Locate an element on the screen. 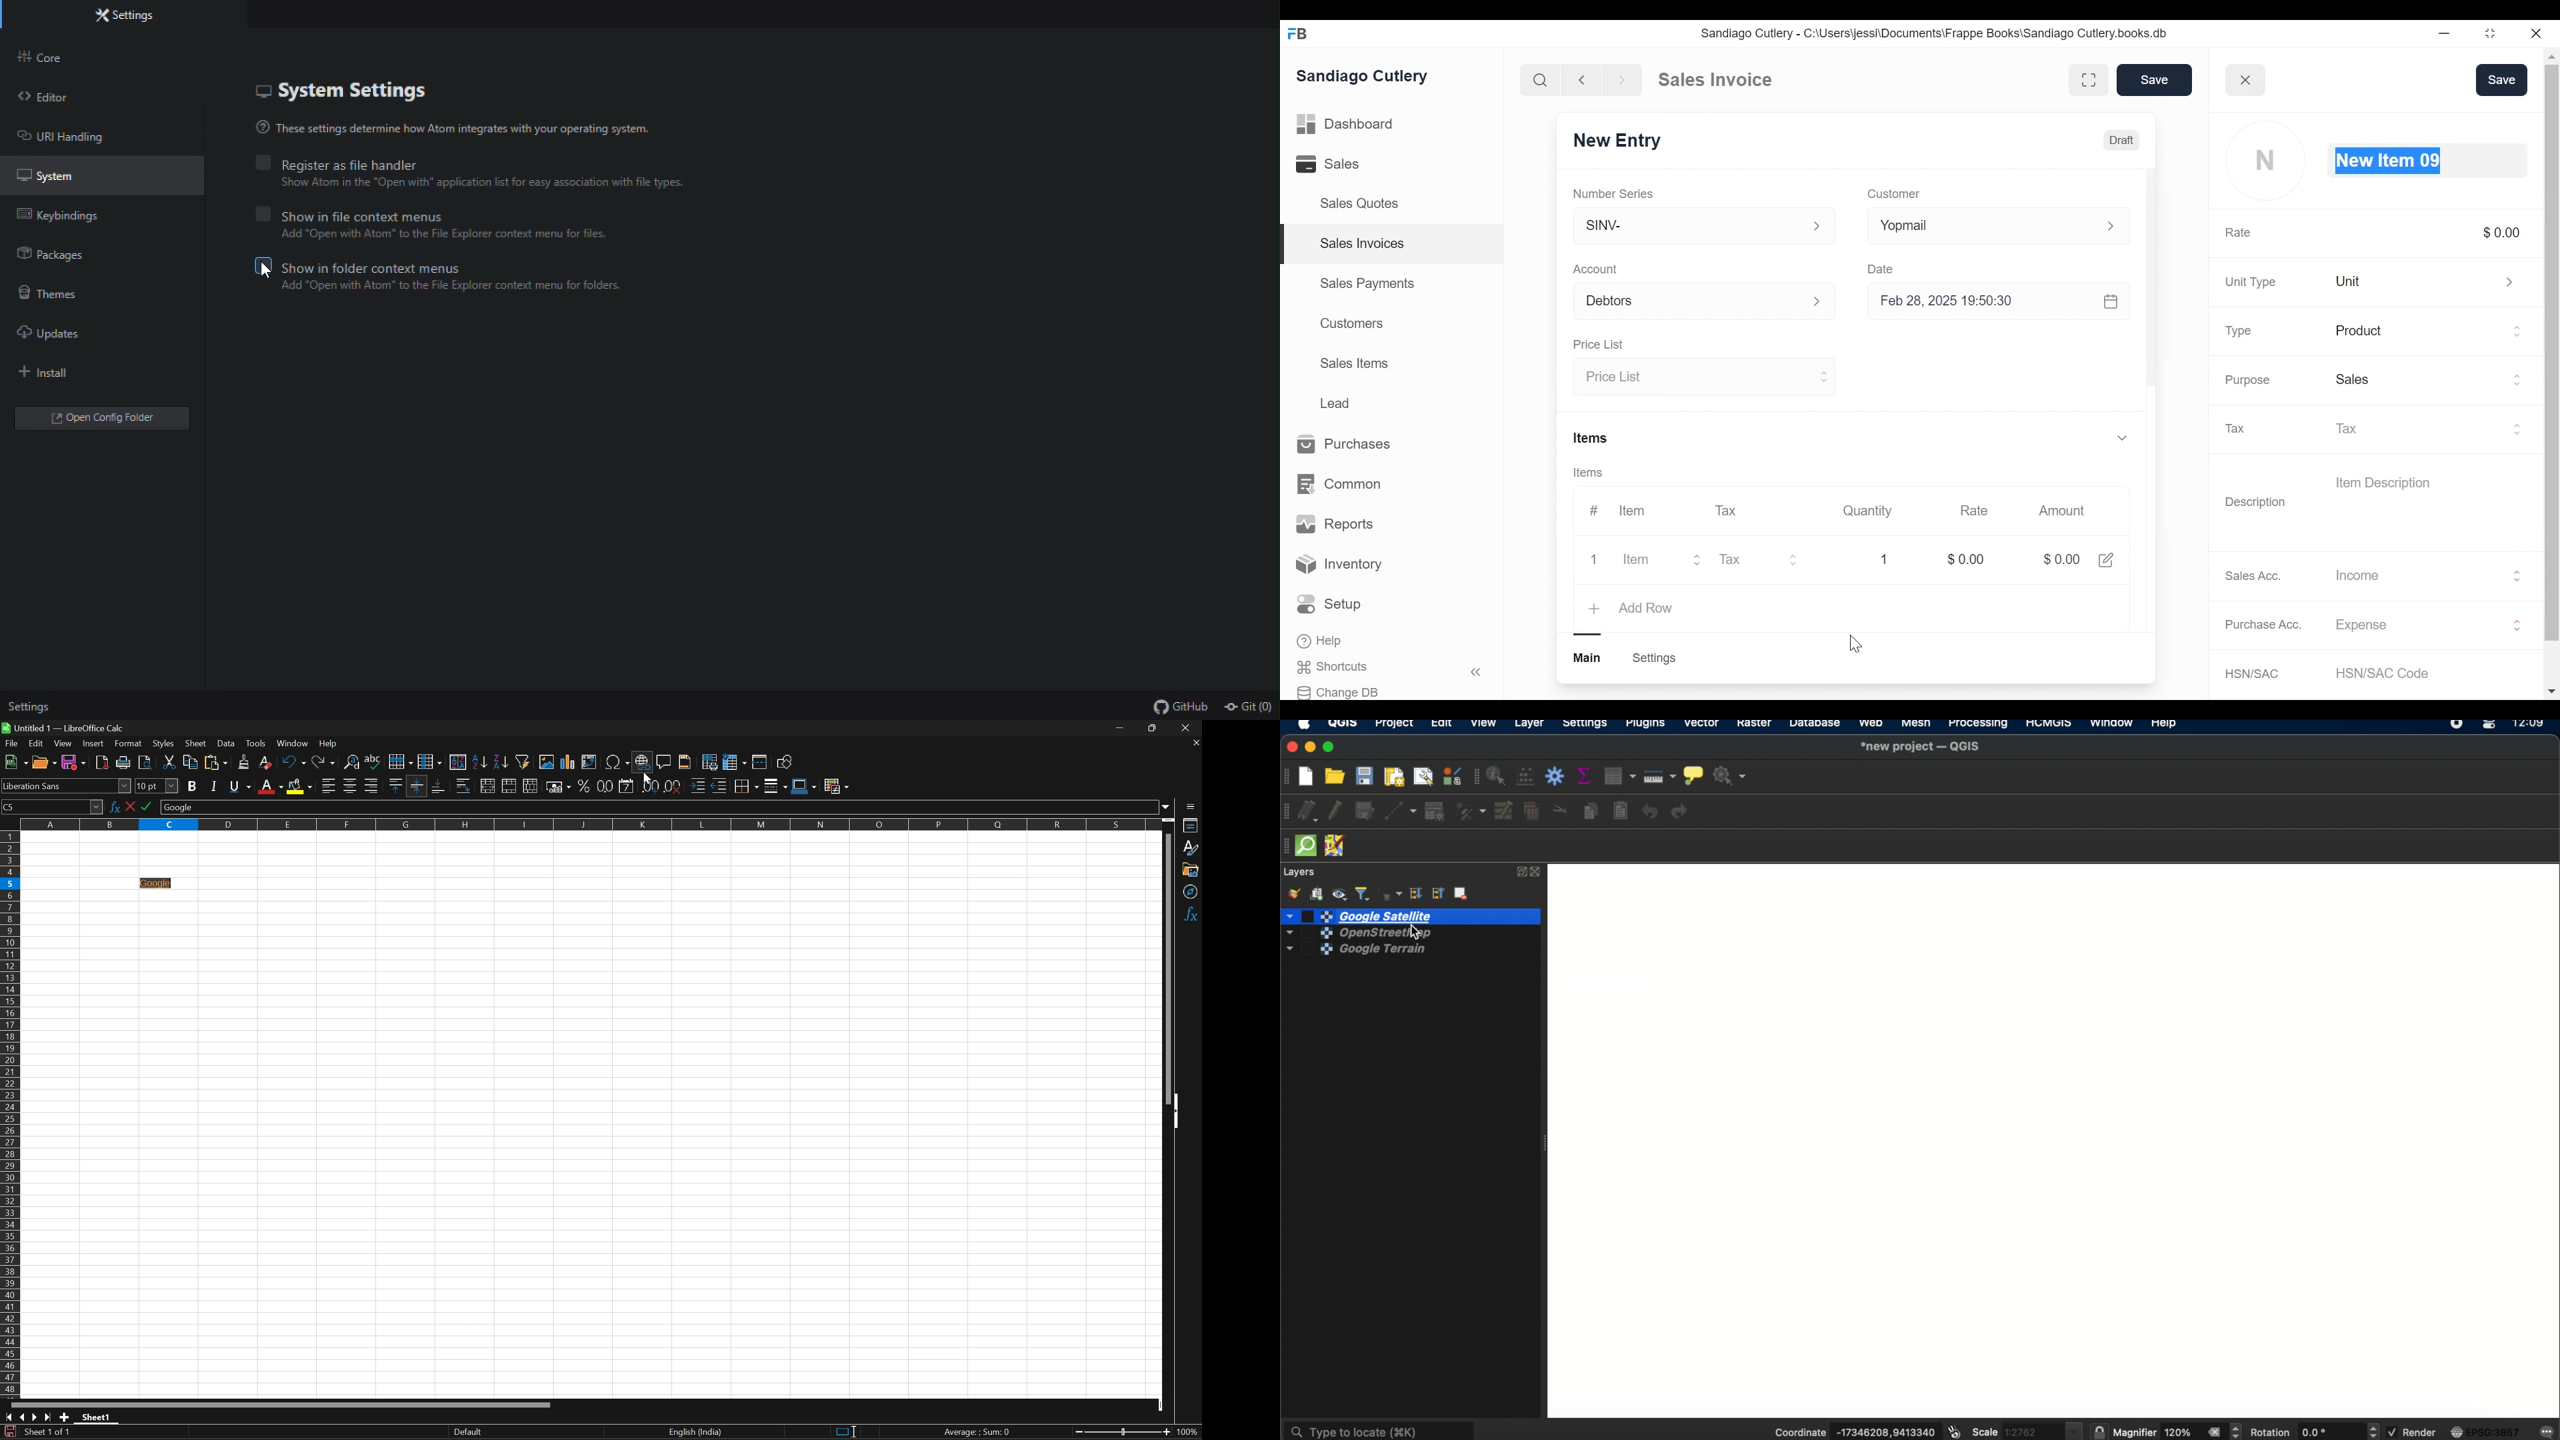 This screenshot has height=1456, width=2576. Items is located at coordinates (1593, 437).